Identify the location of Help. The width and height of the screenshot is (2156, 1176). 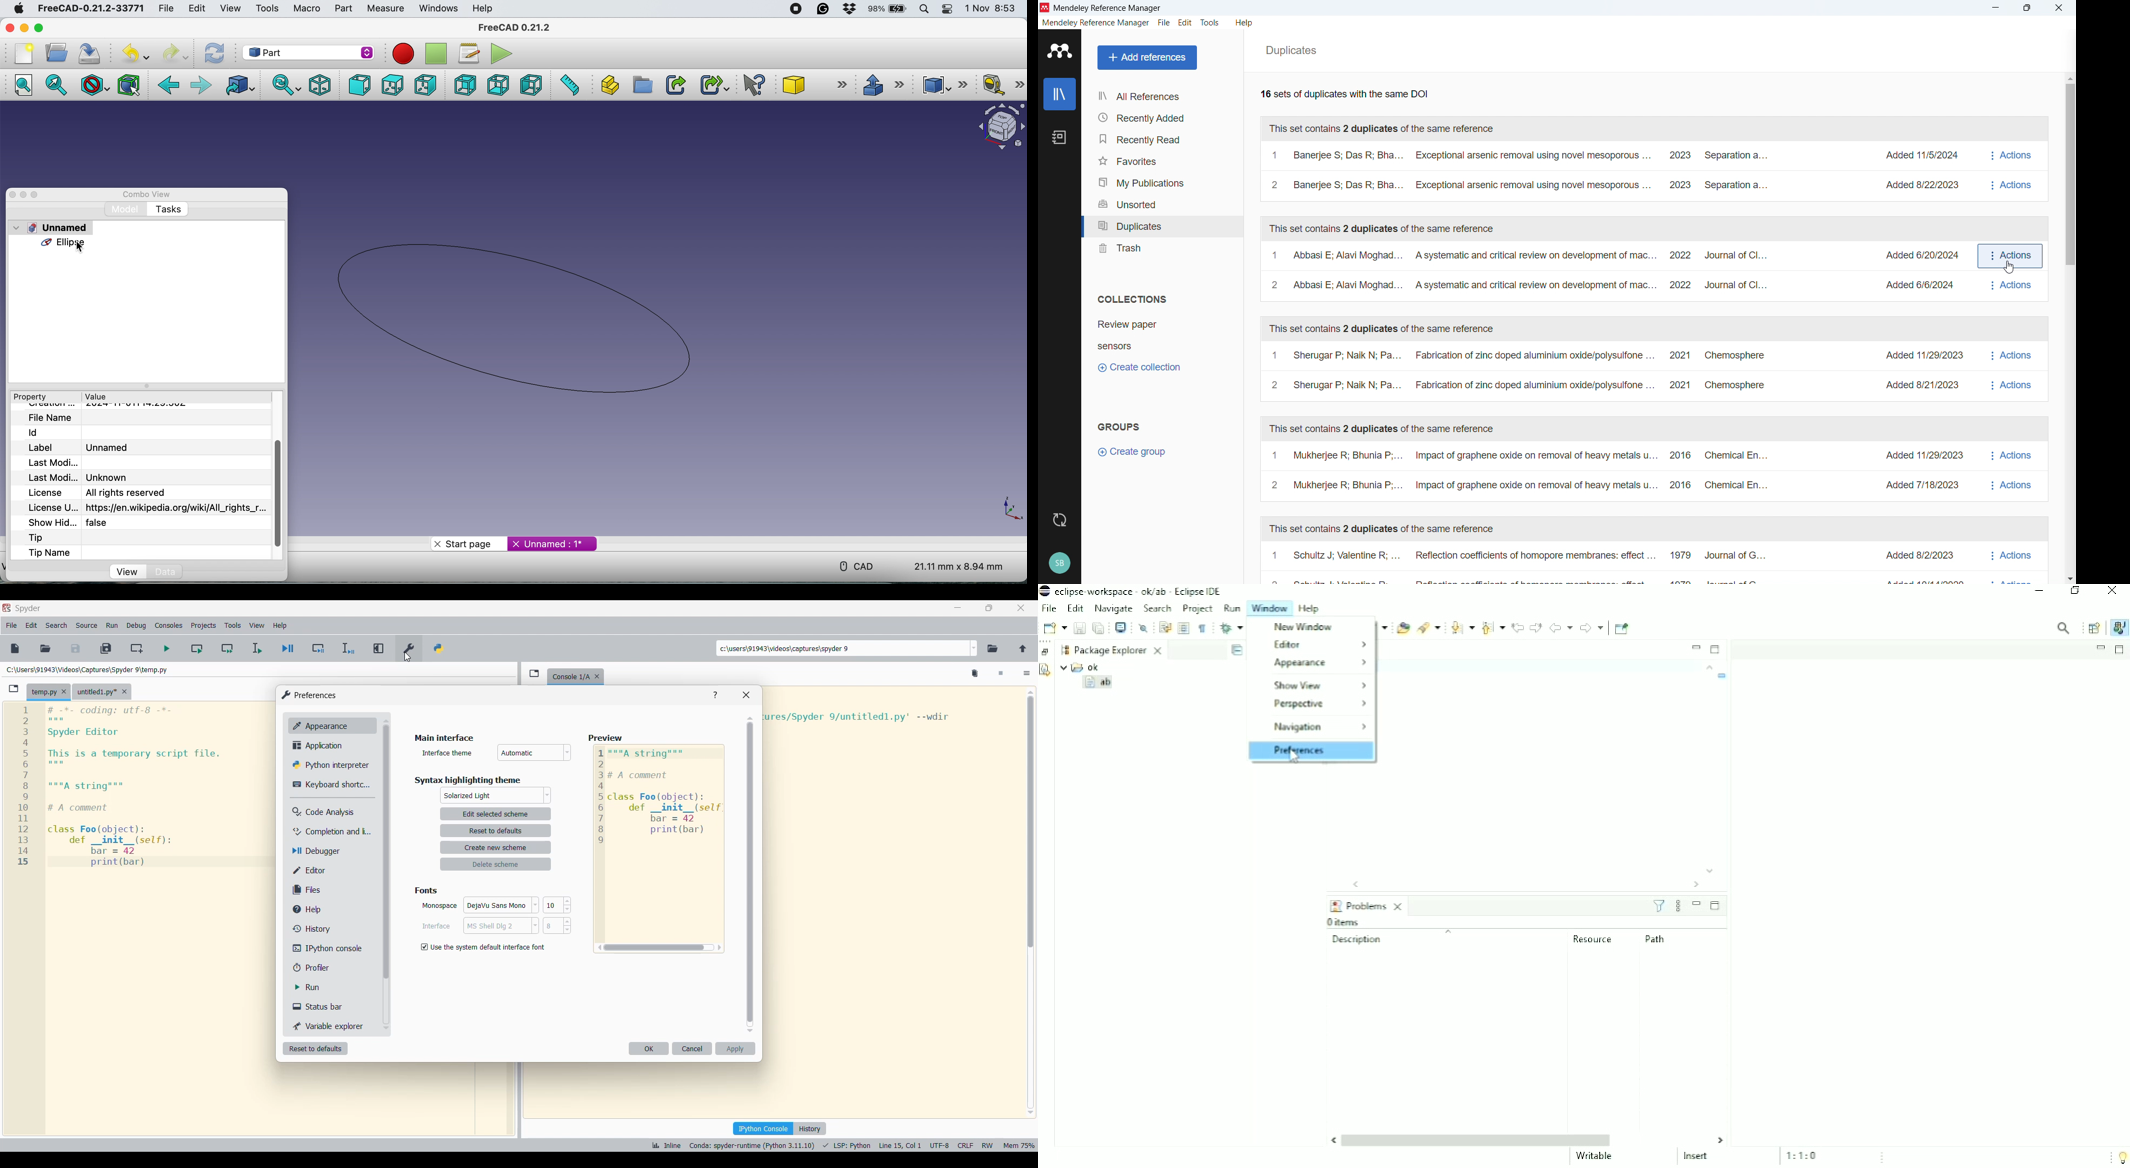
(333, 909).